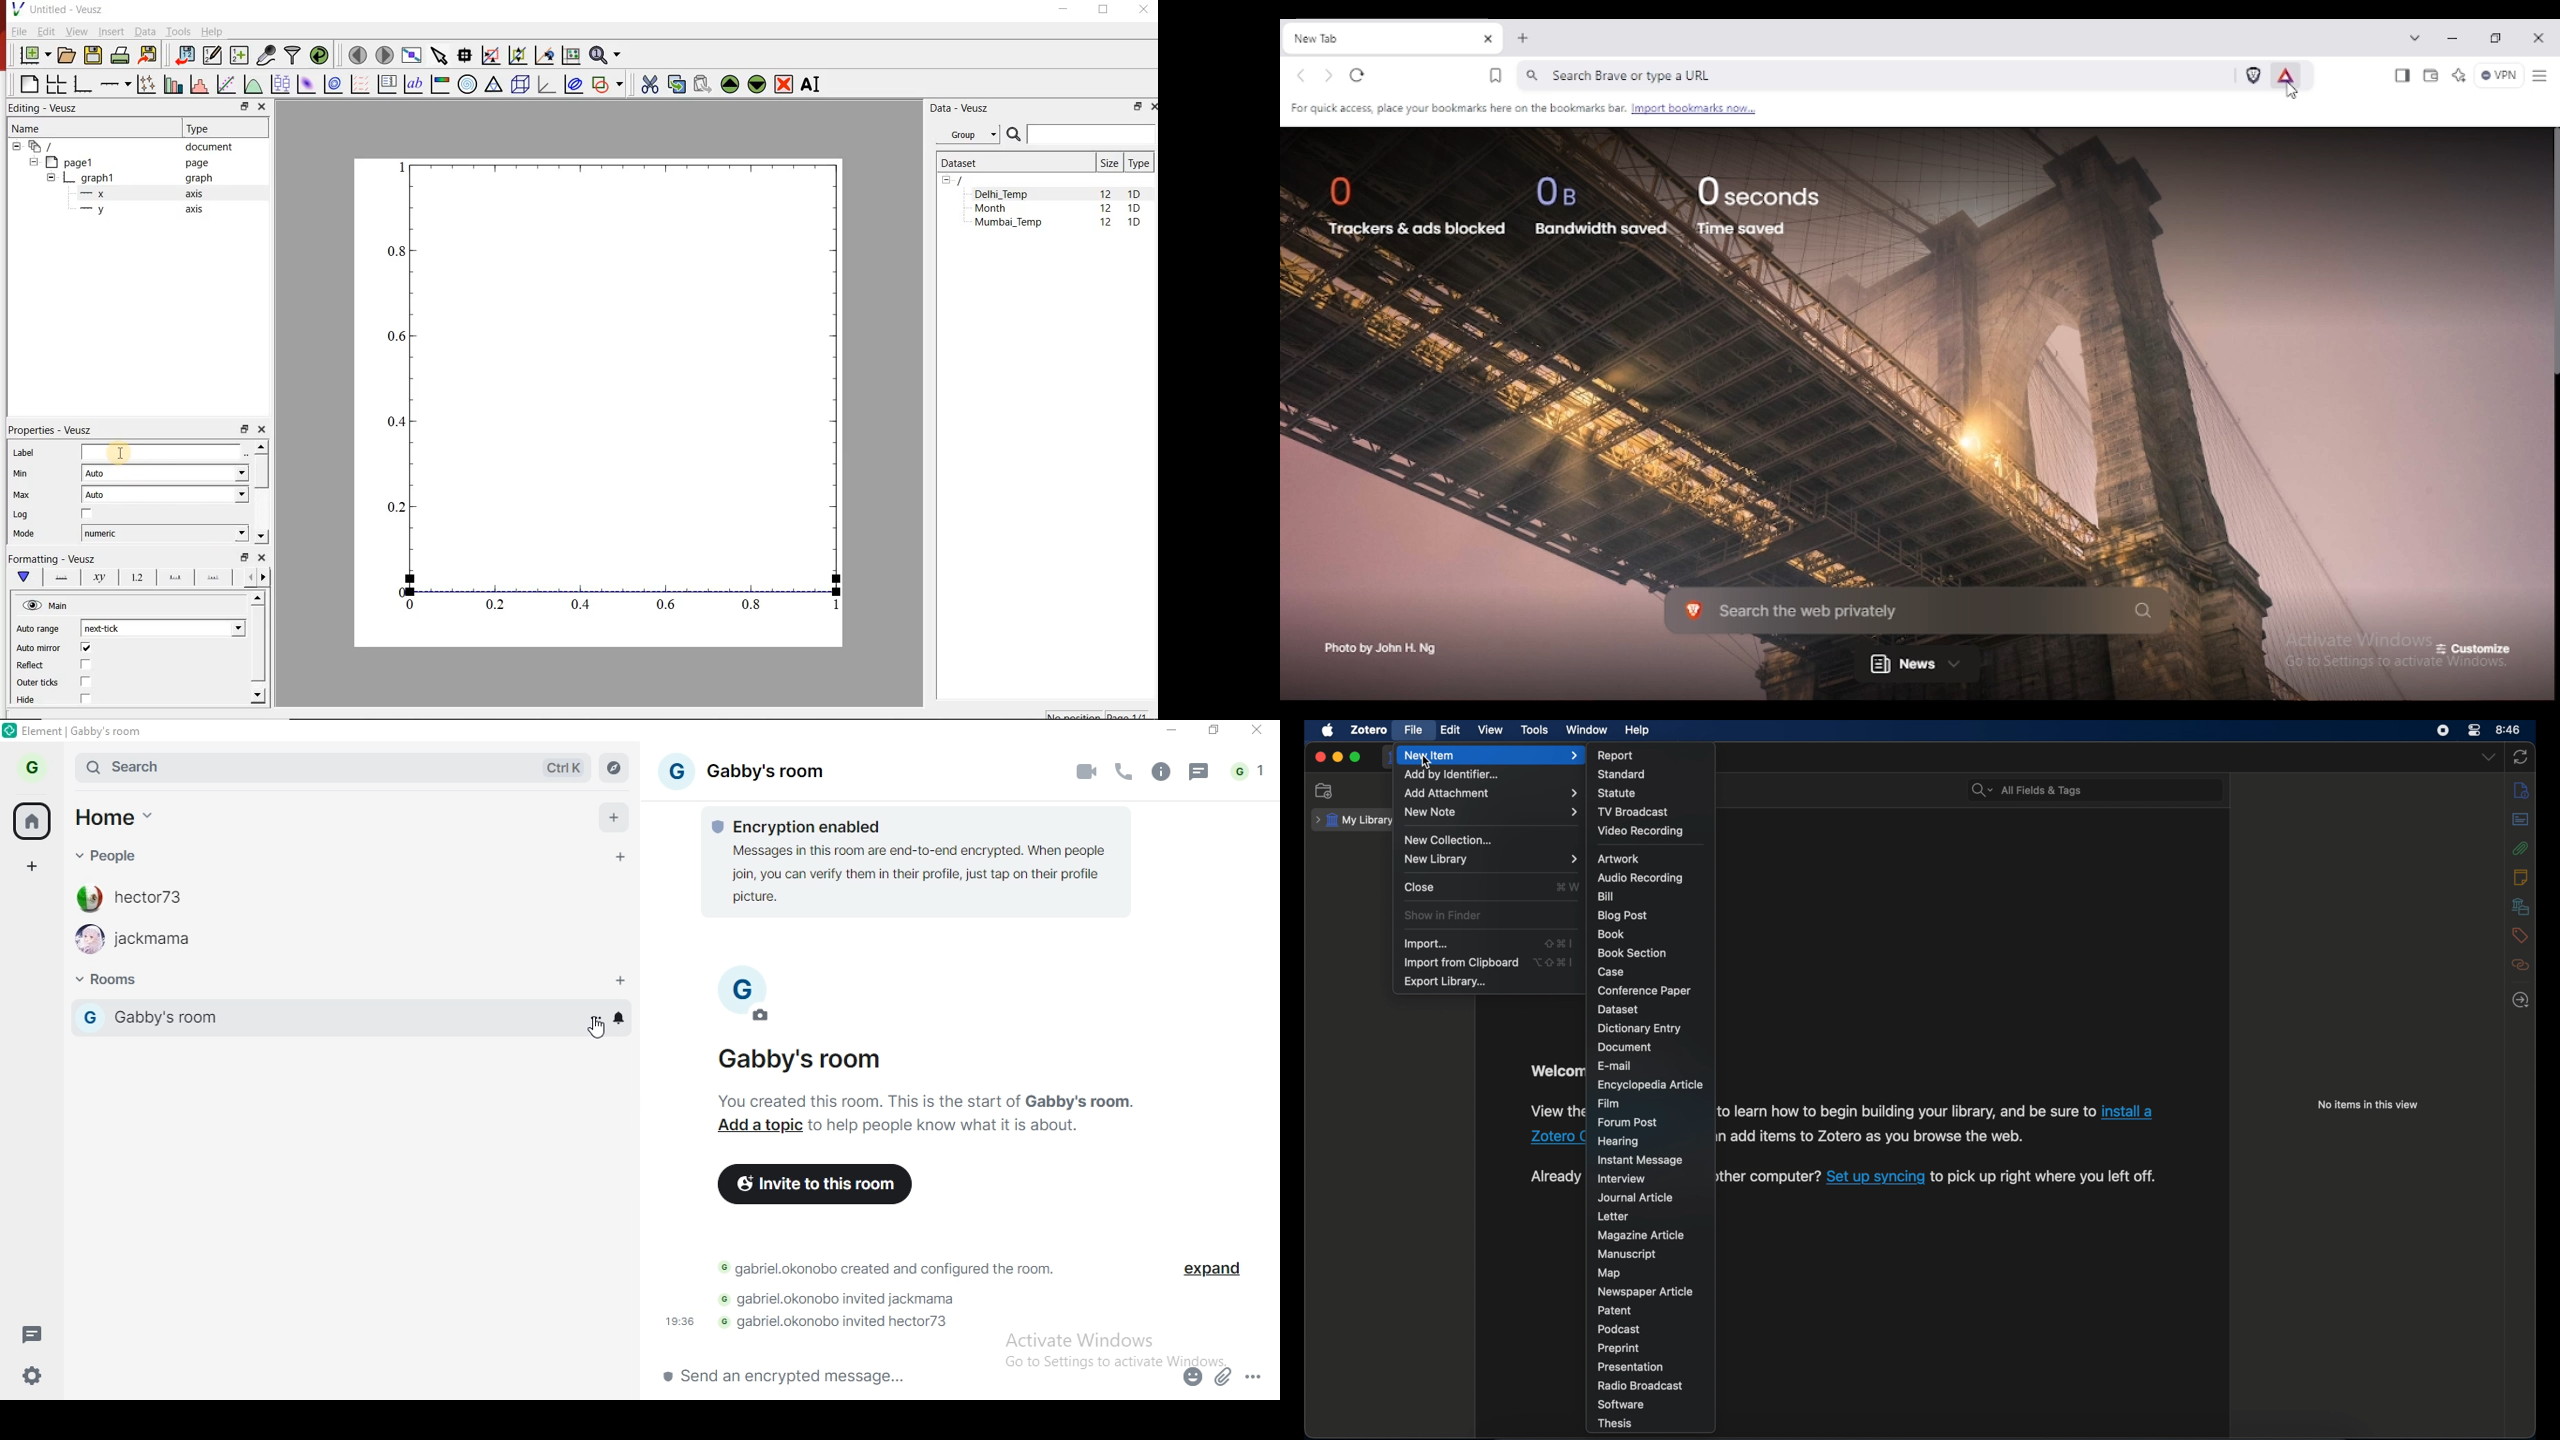 The width and height of the screenshot is (2576, 1456). Describe the element at coordinates (253, 84) in the screenshot. I see `plot a function` at that location.